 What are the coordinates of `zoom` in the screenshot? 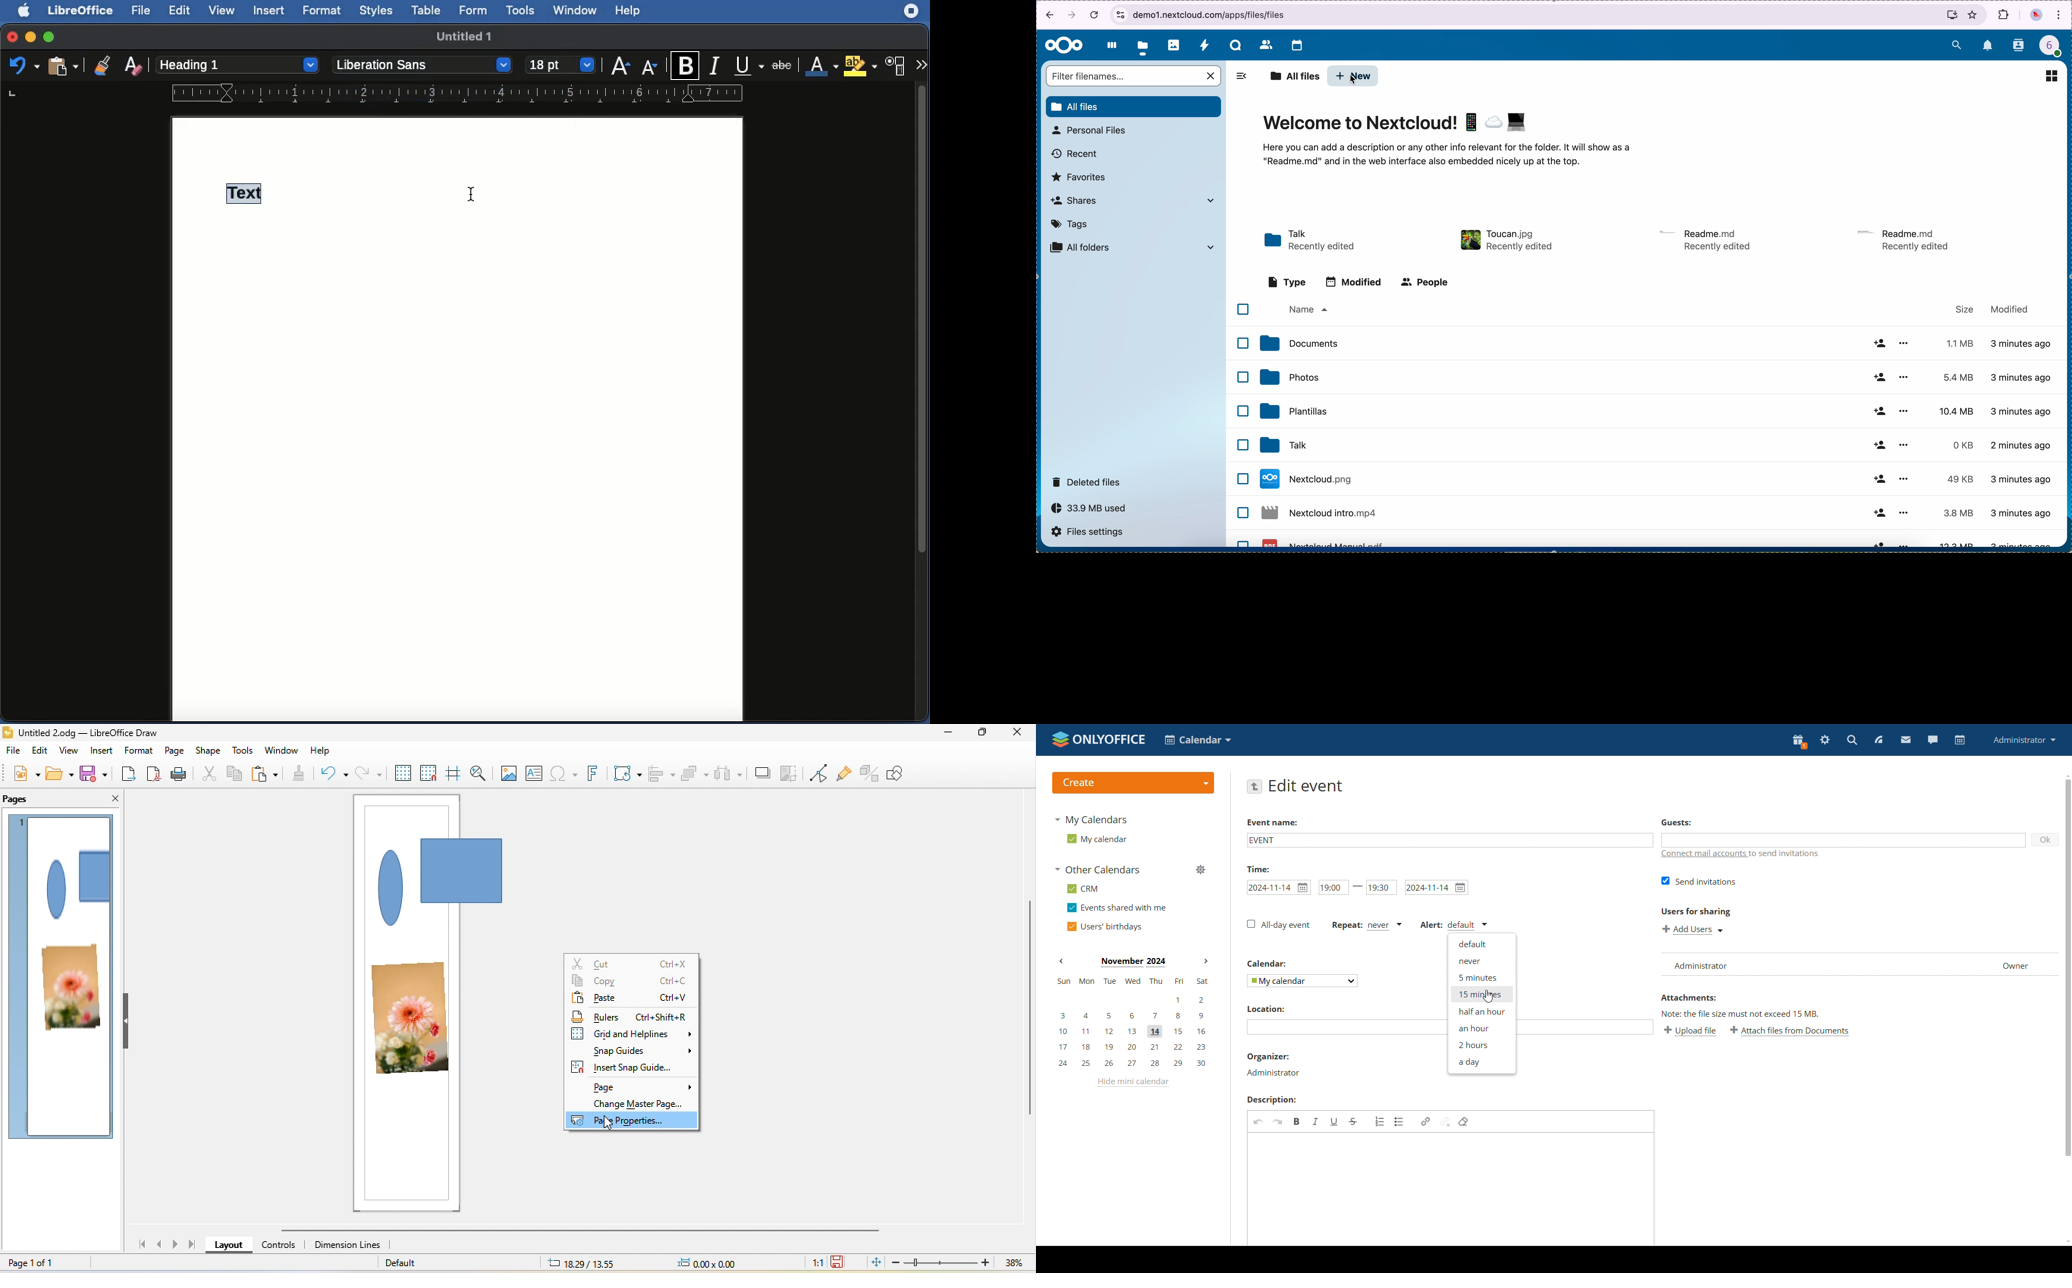 It's located at (959, 1263).